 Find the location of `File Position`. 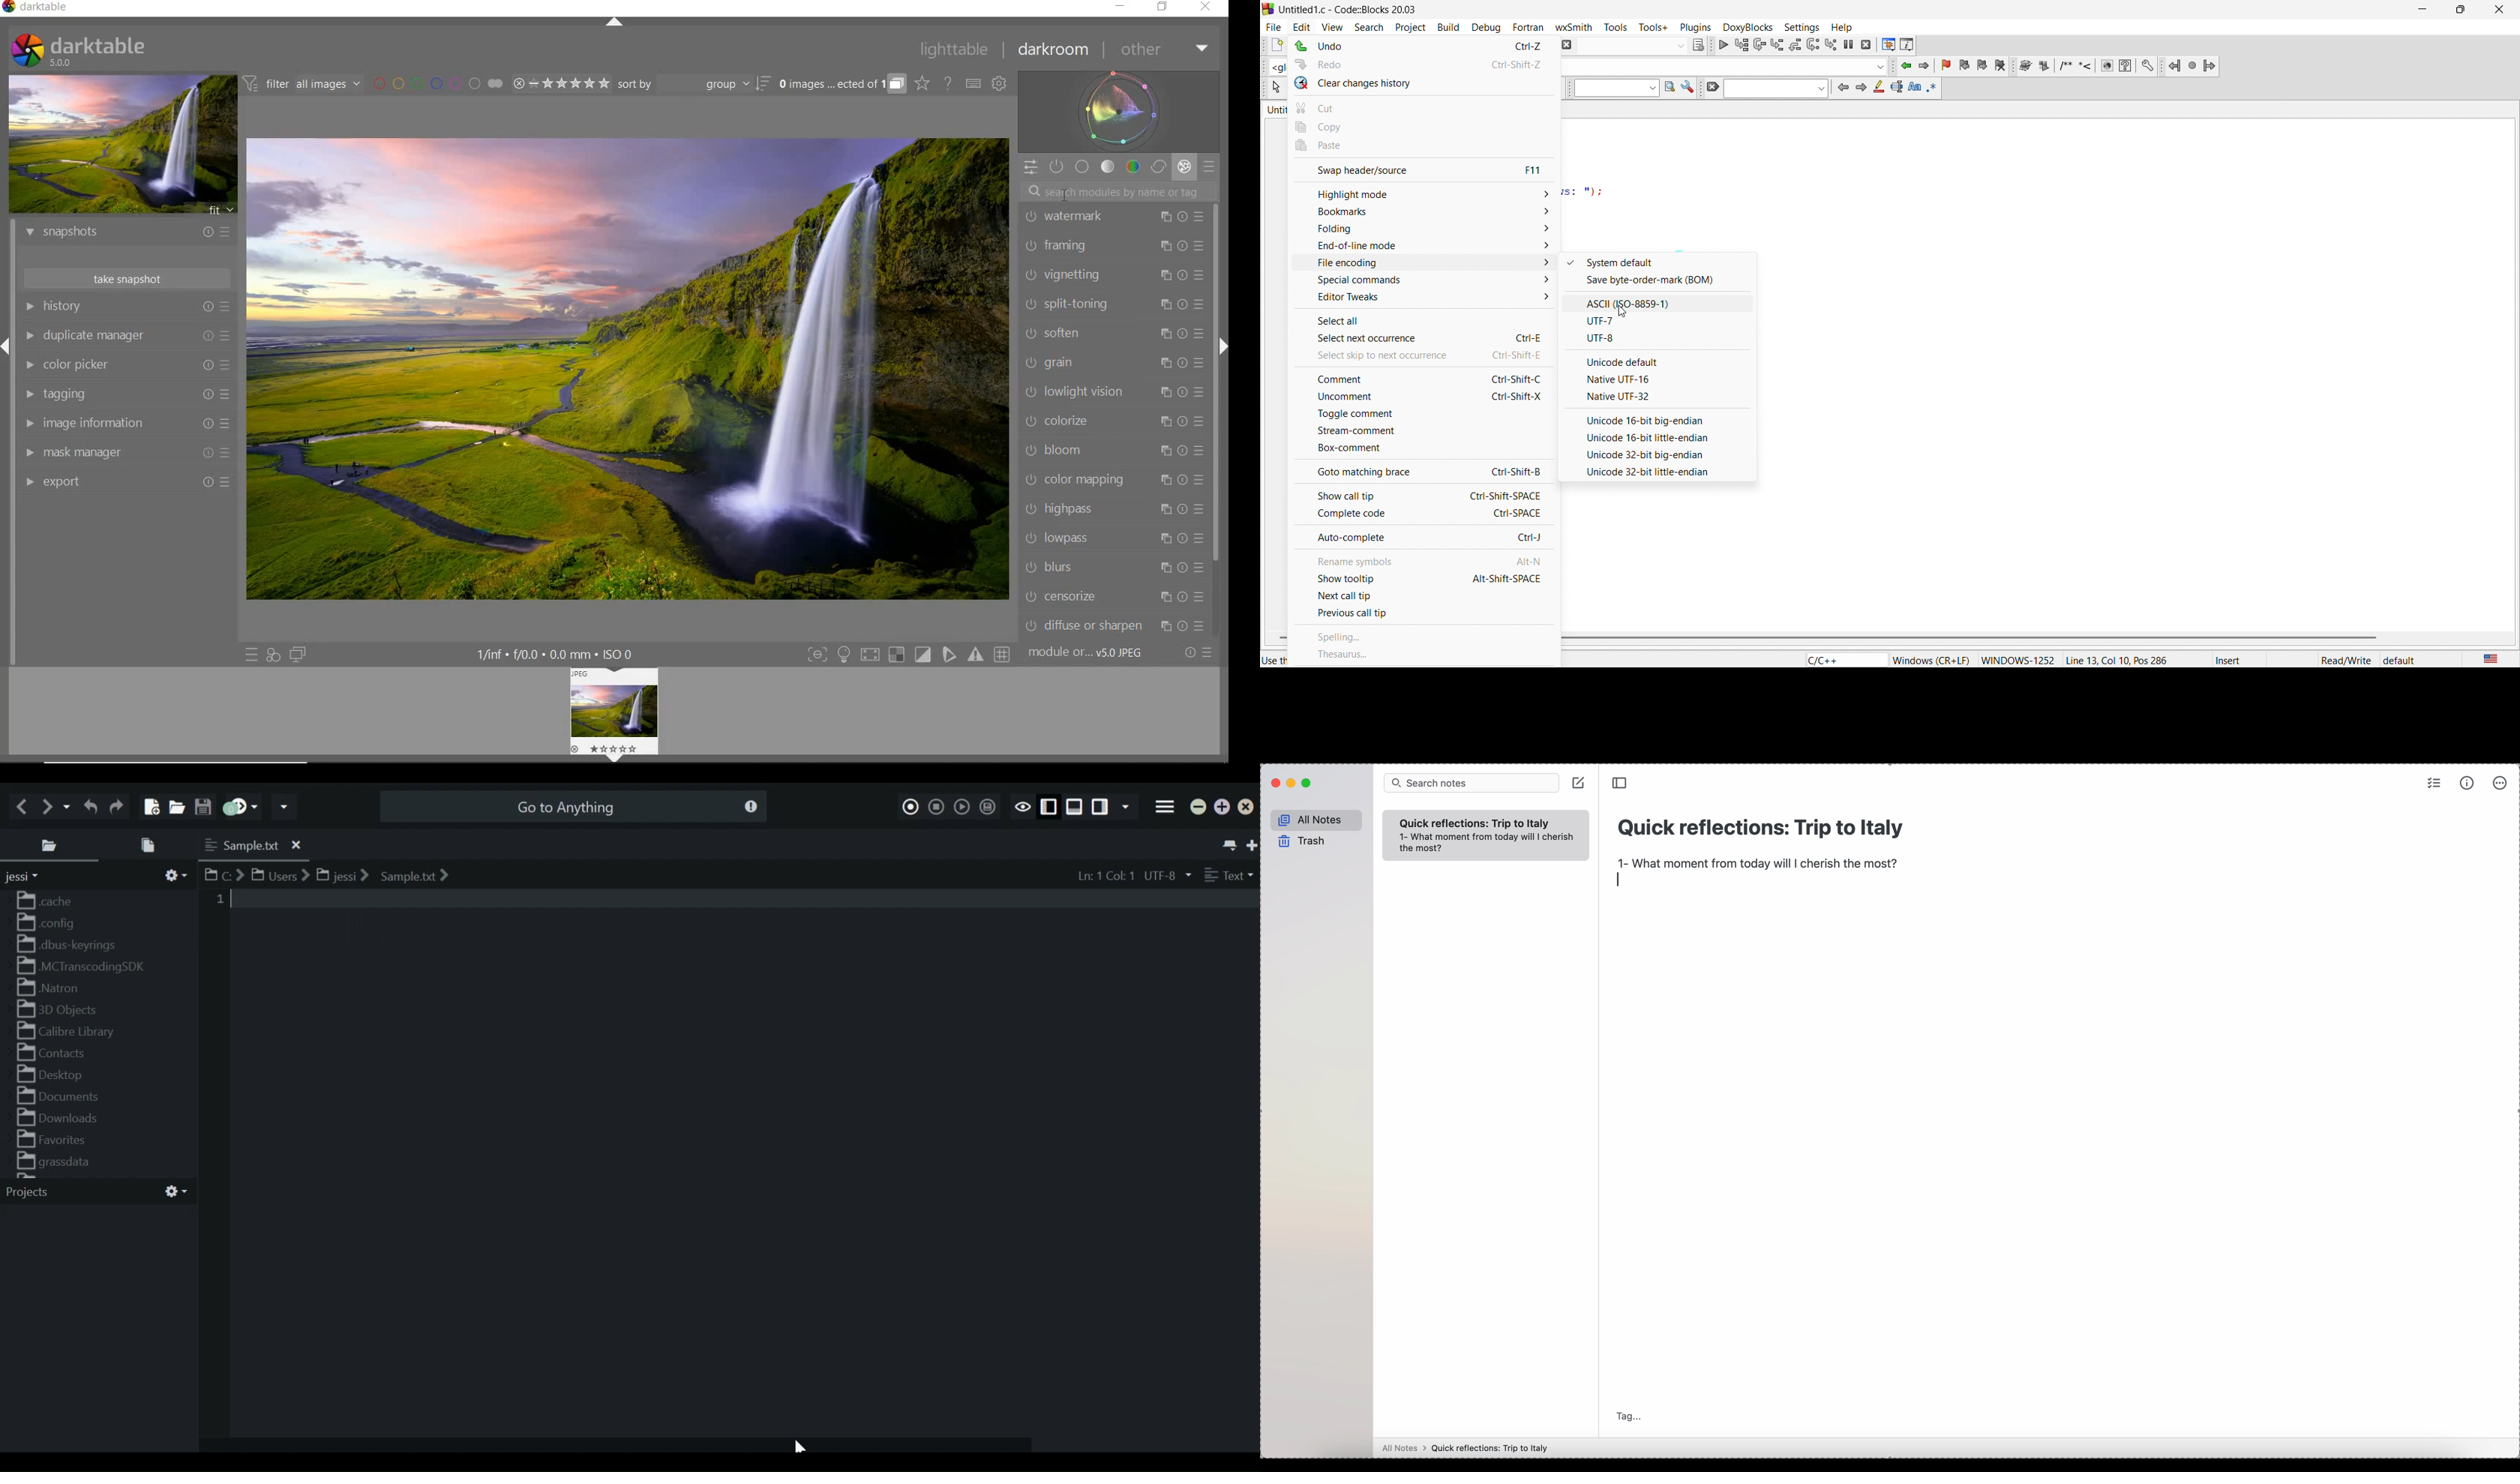

File Position is located at coordinates (1099, 876).